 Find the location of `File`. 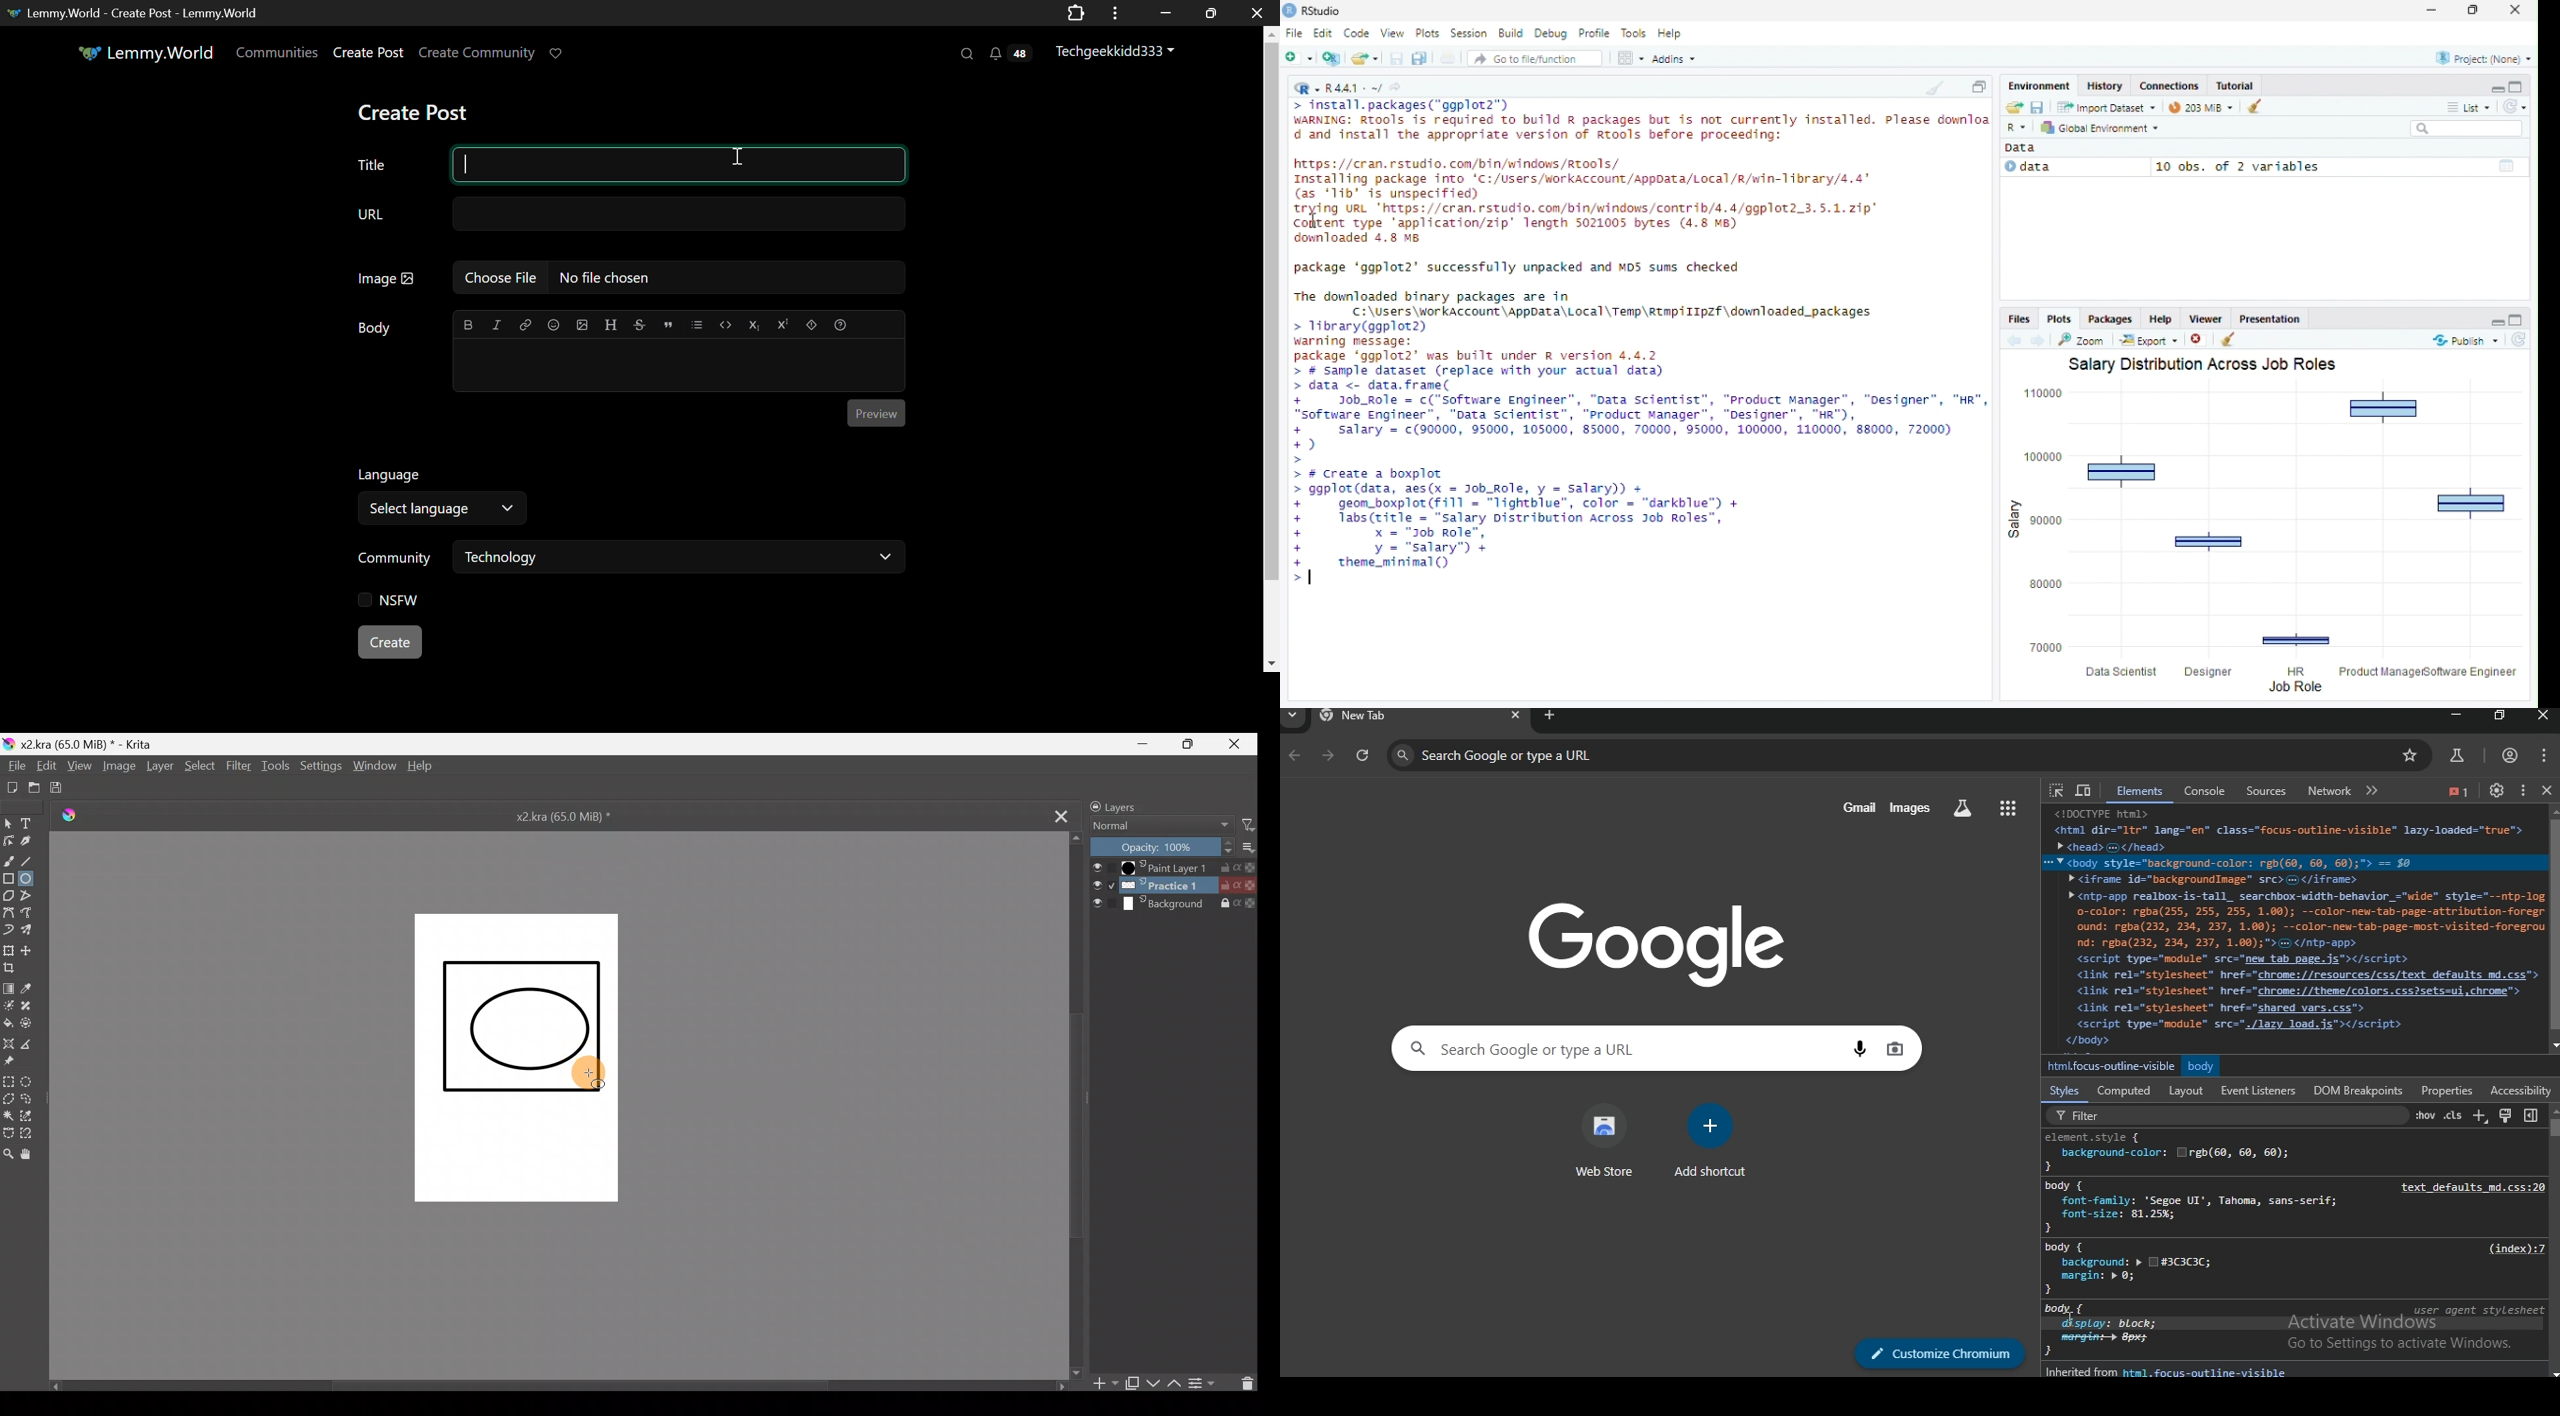

File is located at coordinates (13, 766).